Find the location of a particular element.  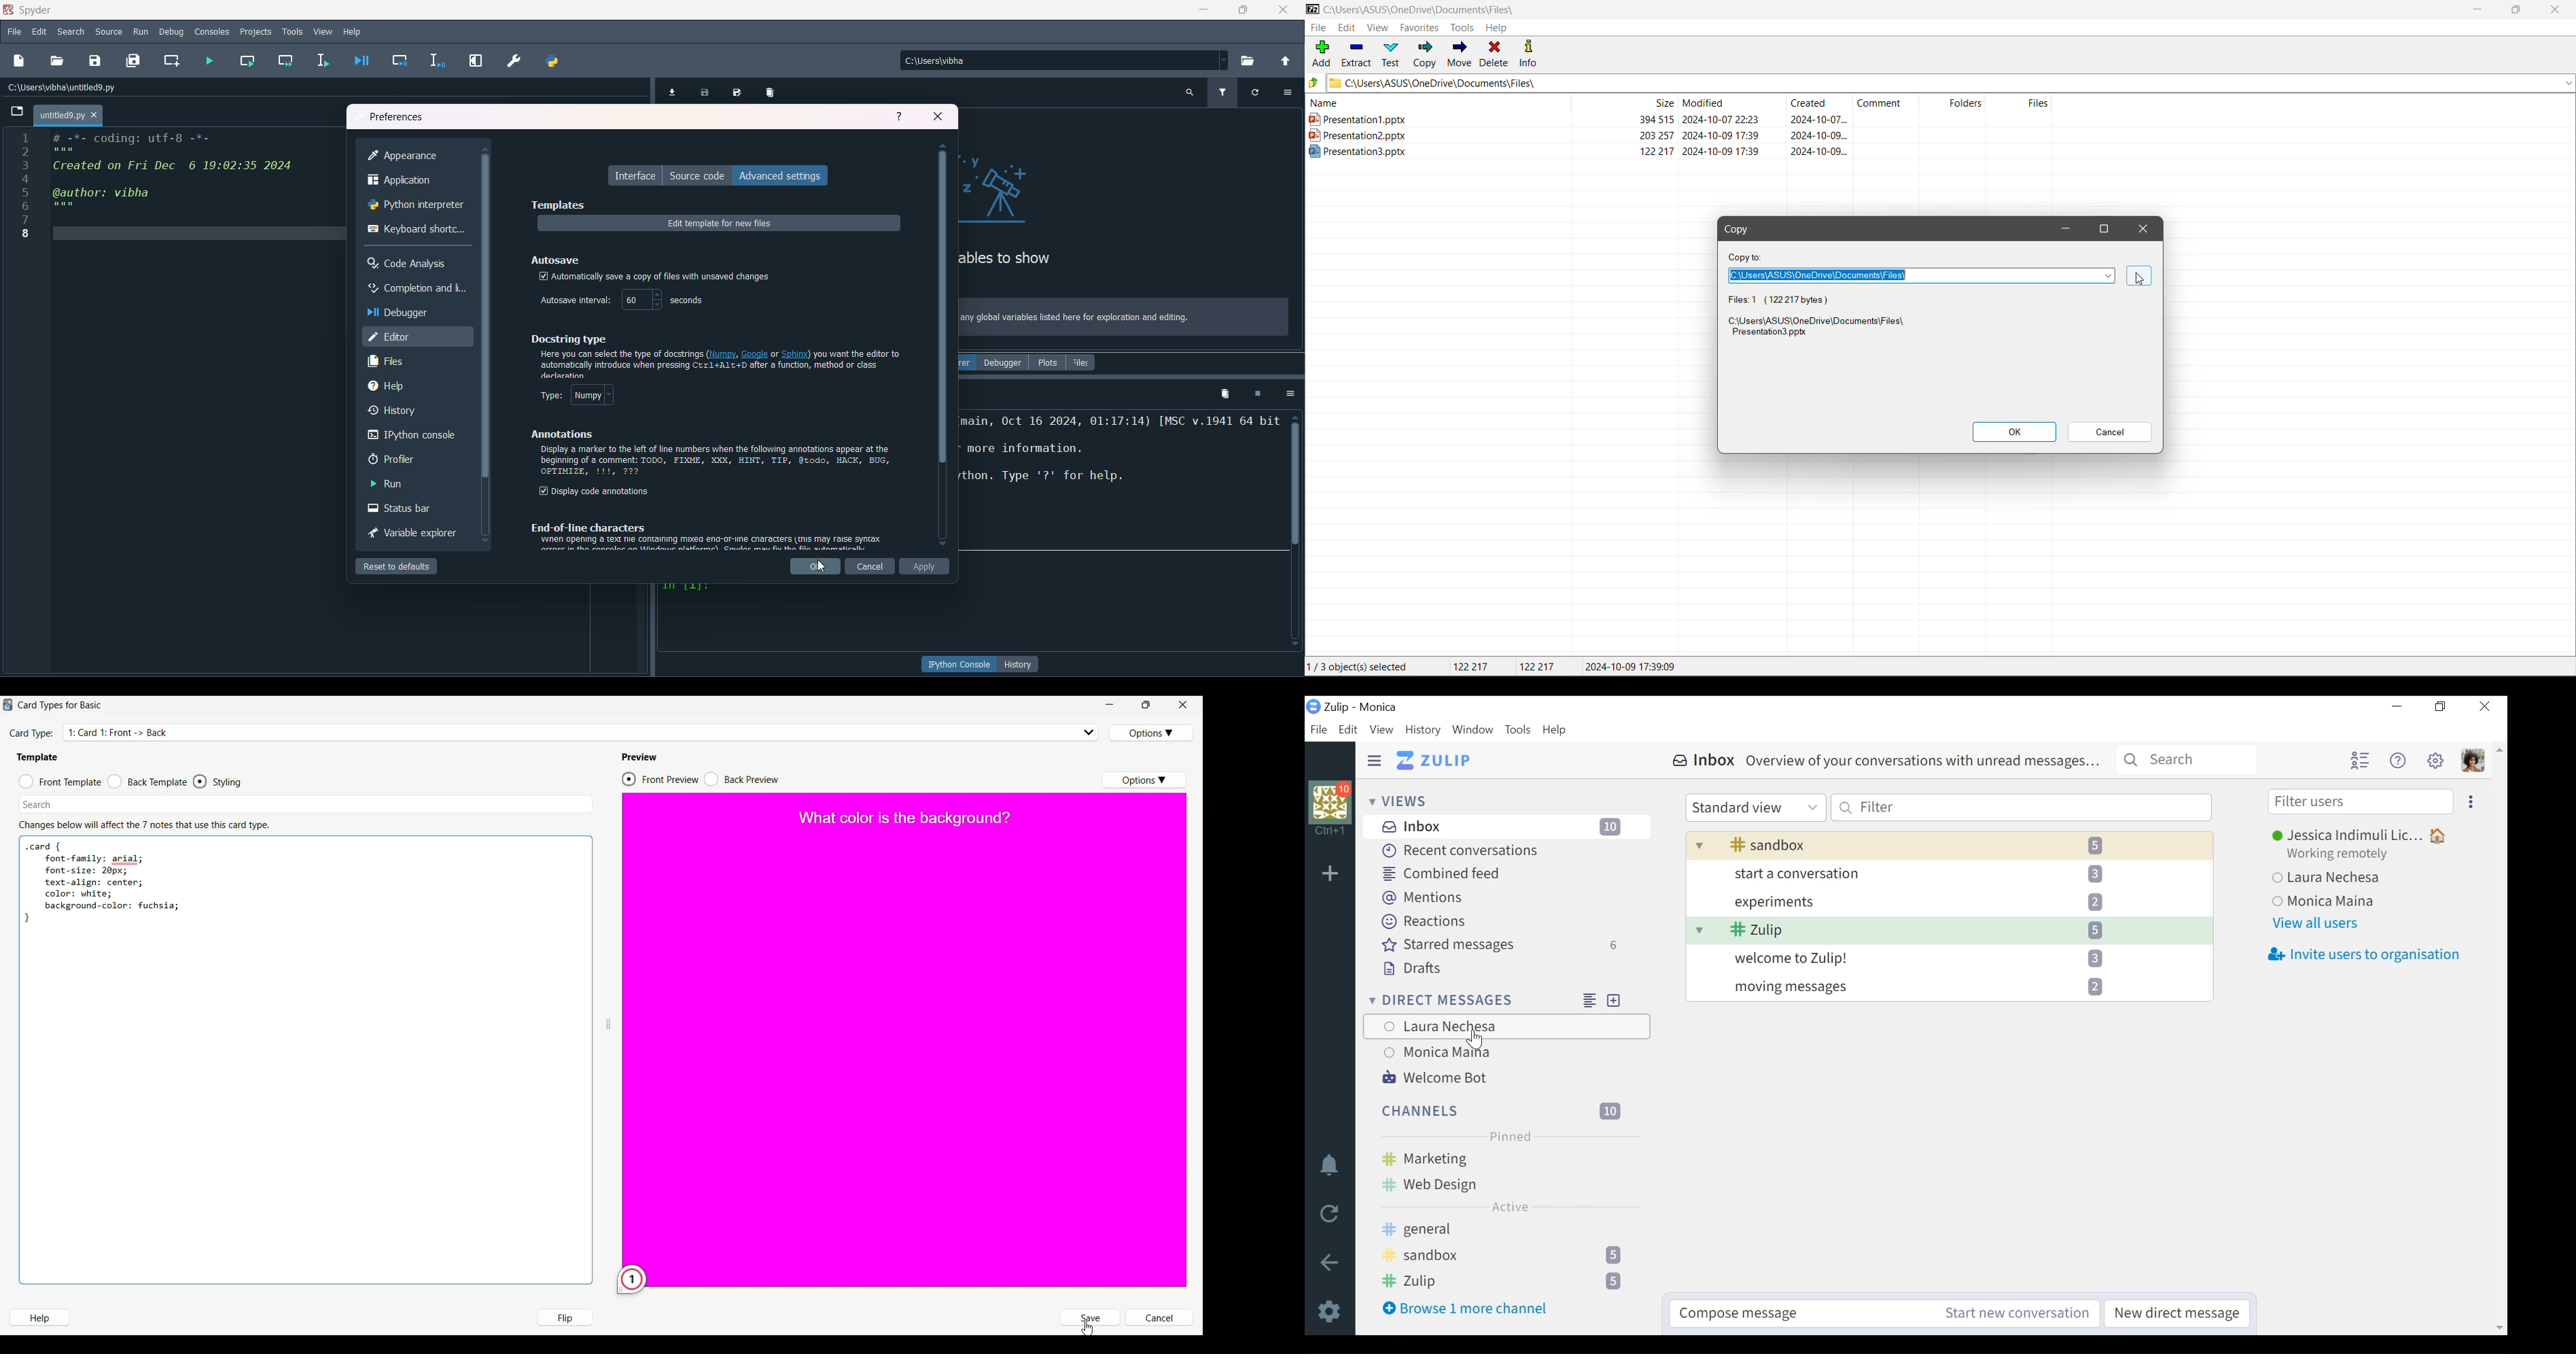

options is located at coordinates (1288, 393).